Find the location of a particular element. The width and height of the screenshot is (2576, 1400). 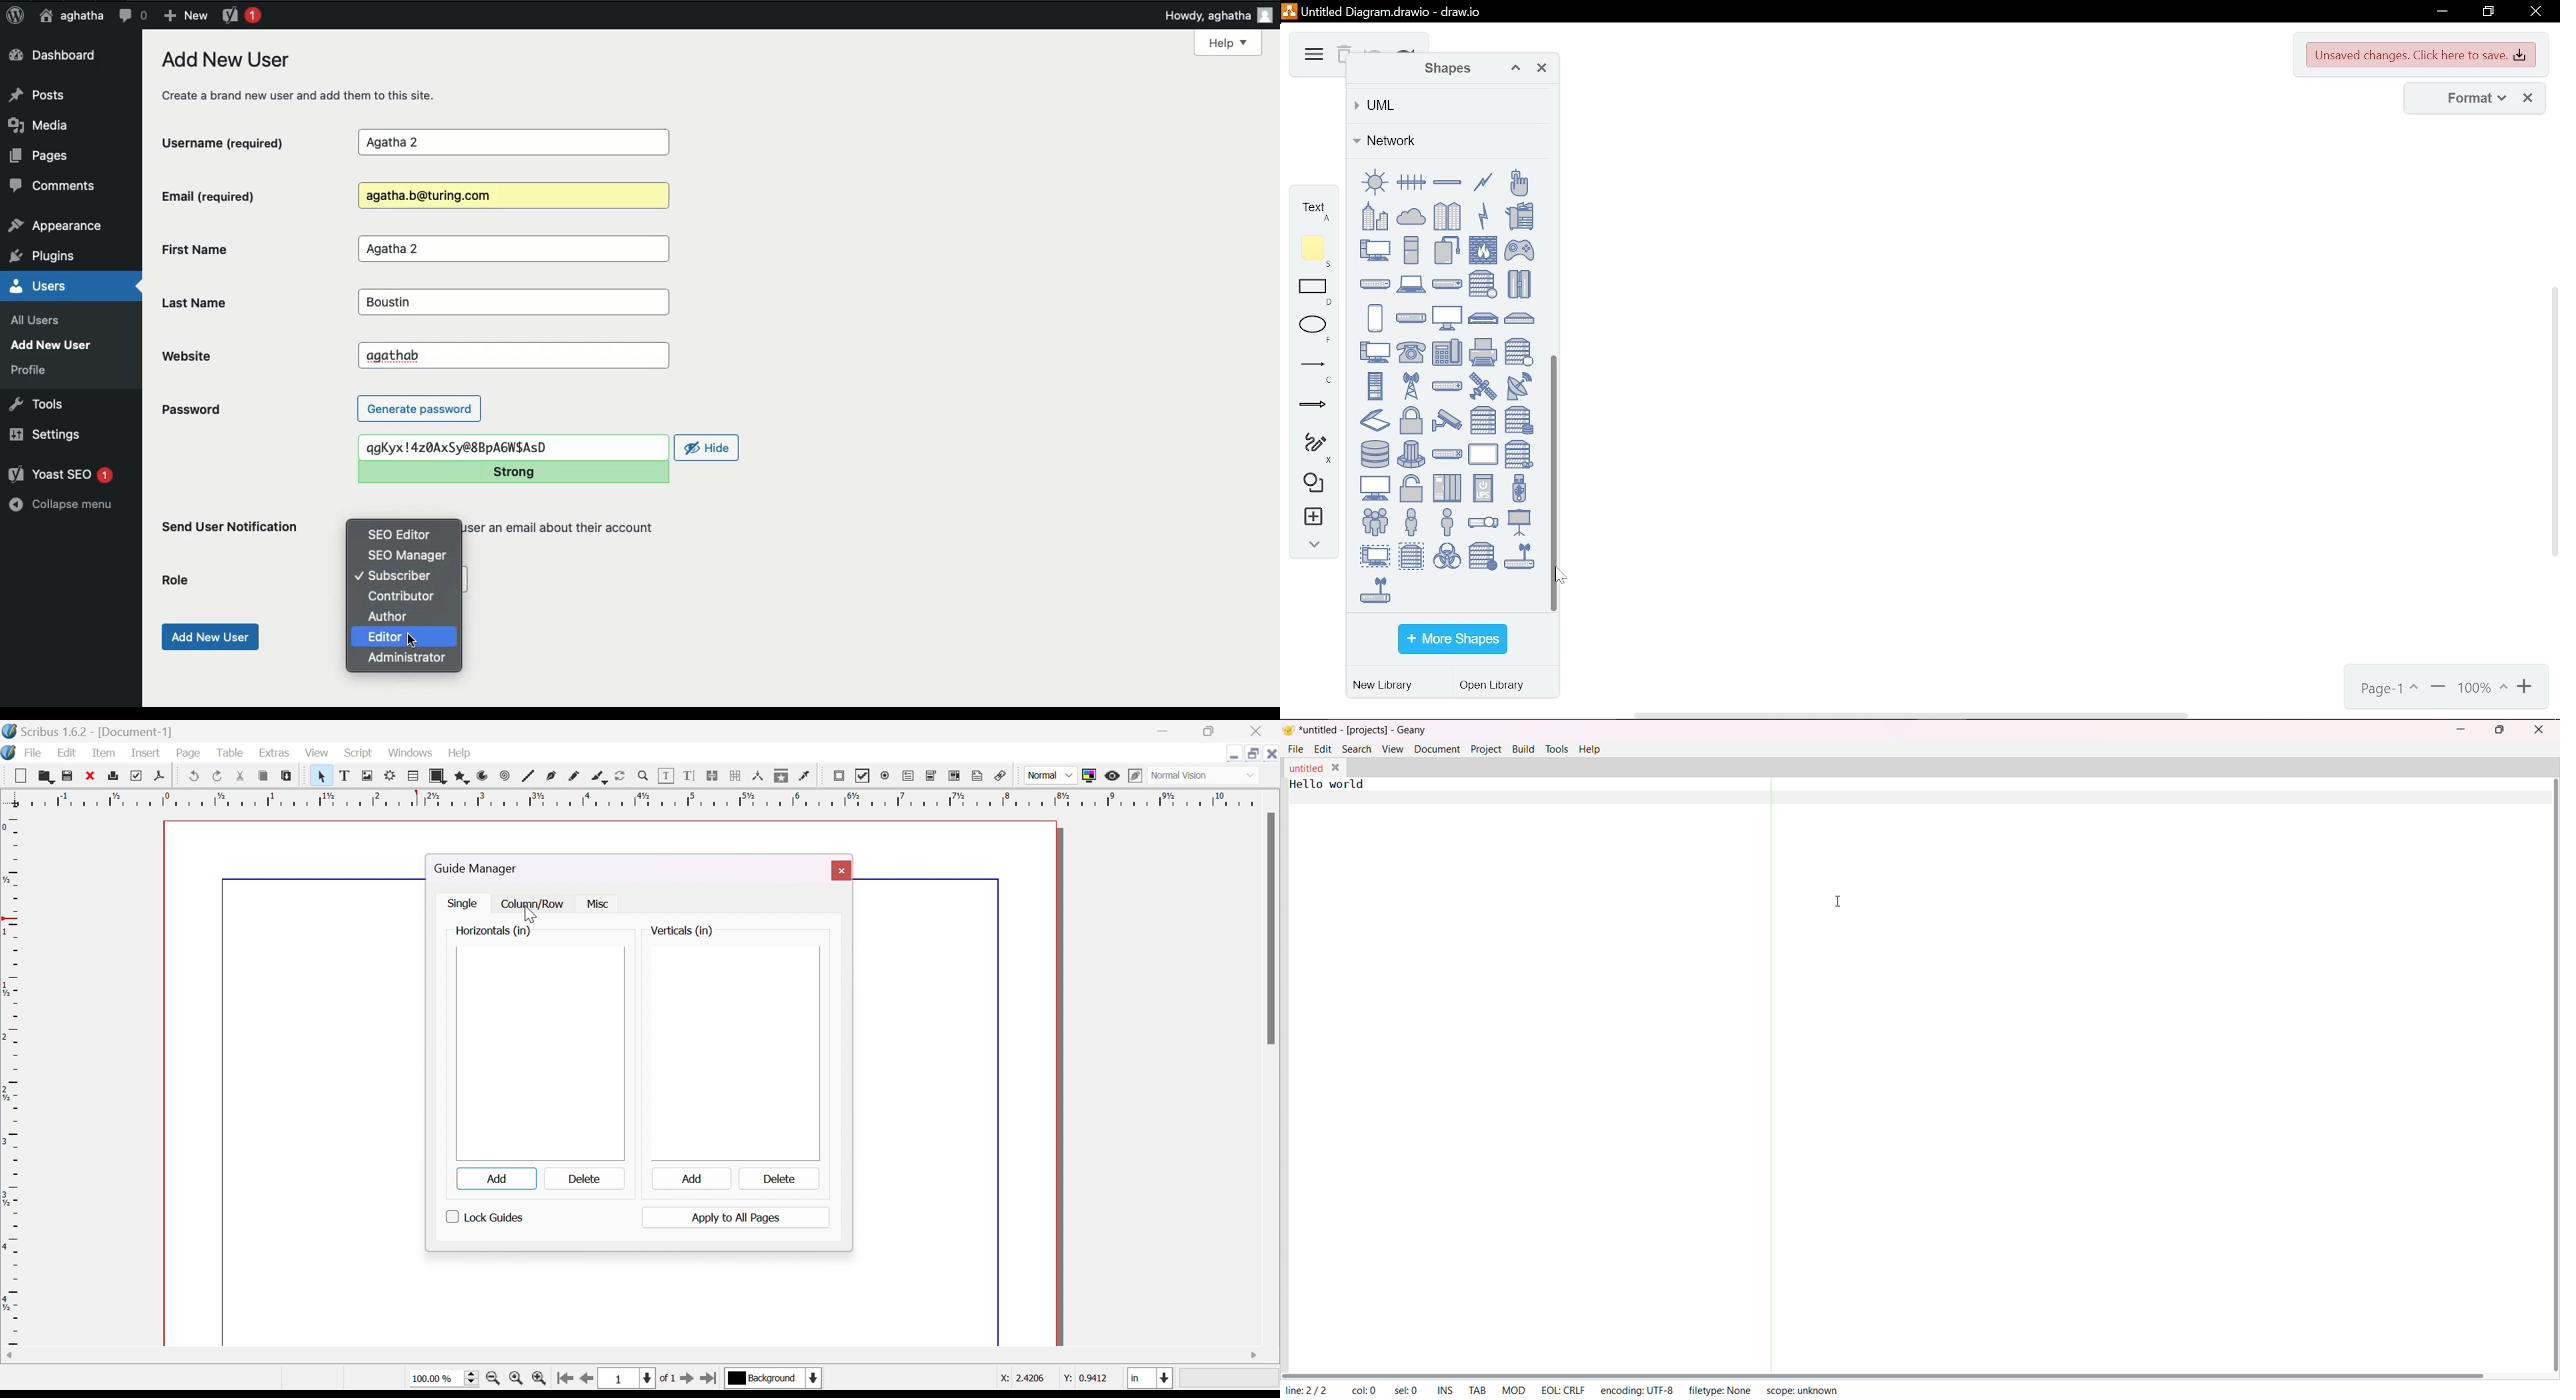

server storage is located at coordinates (1519, 420).